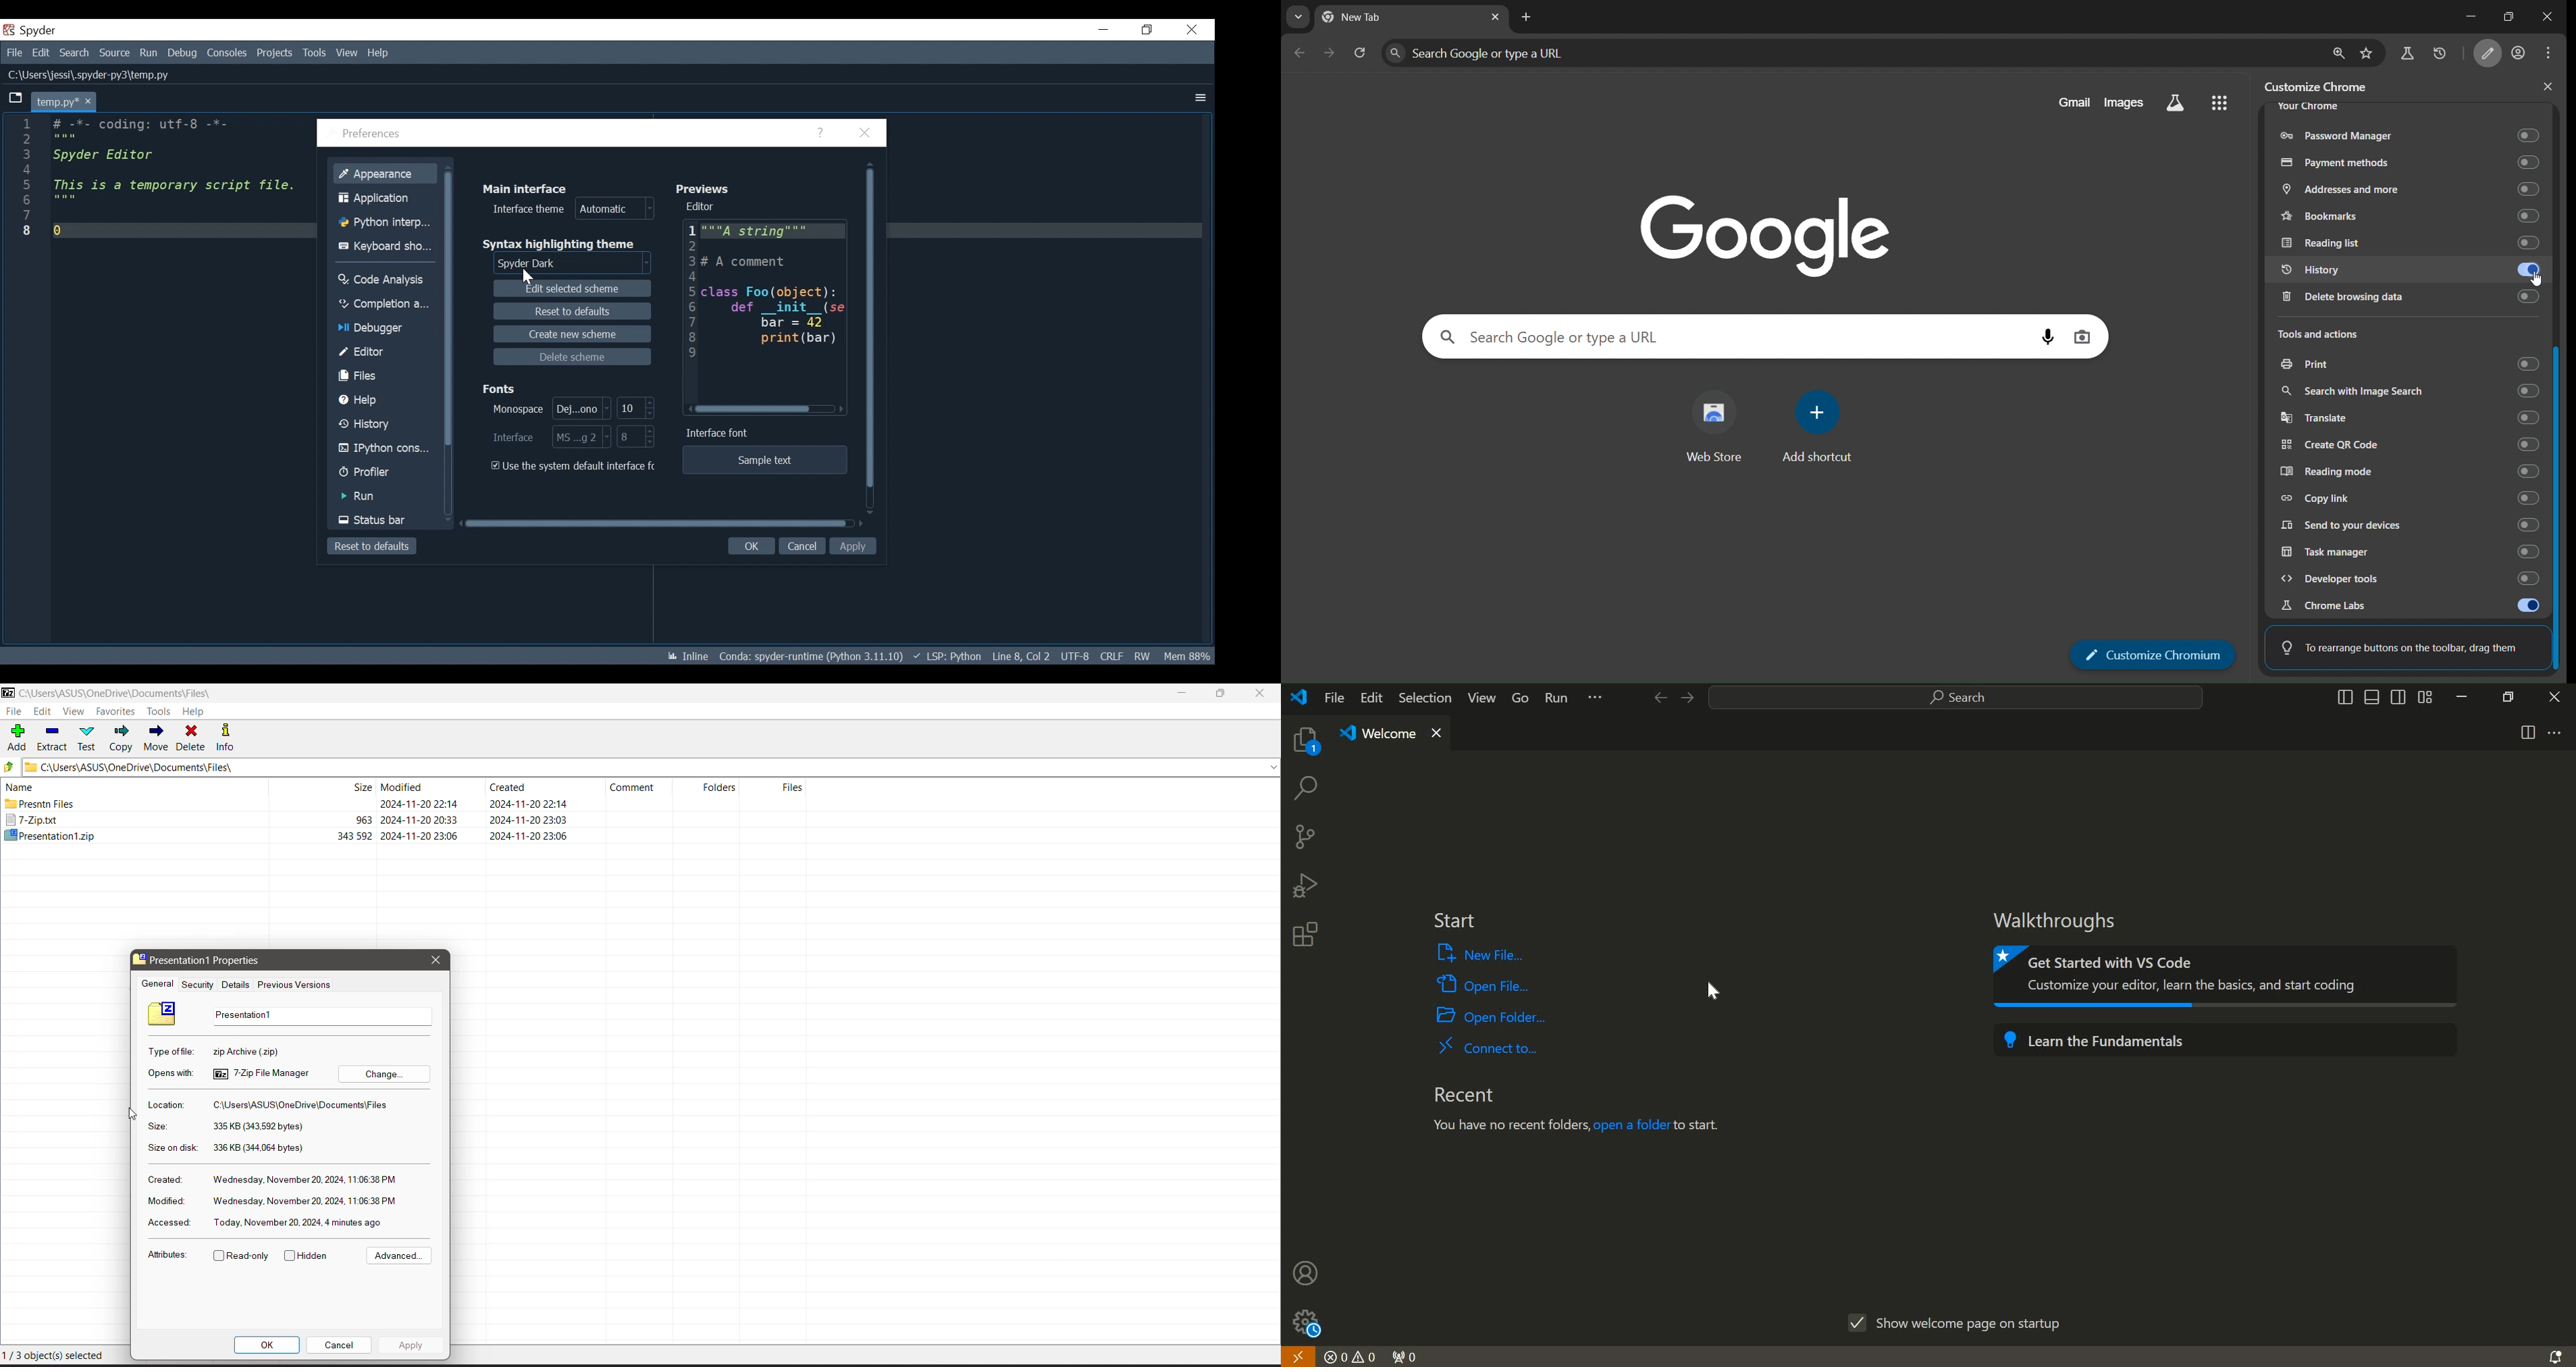 Image resolution: width=2576 pixels, height=1372 pixels. I want to click on Editor Preview, so click(764, 309).